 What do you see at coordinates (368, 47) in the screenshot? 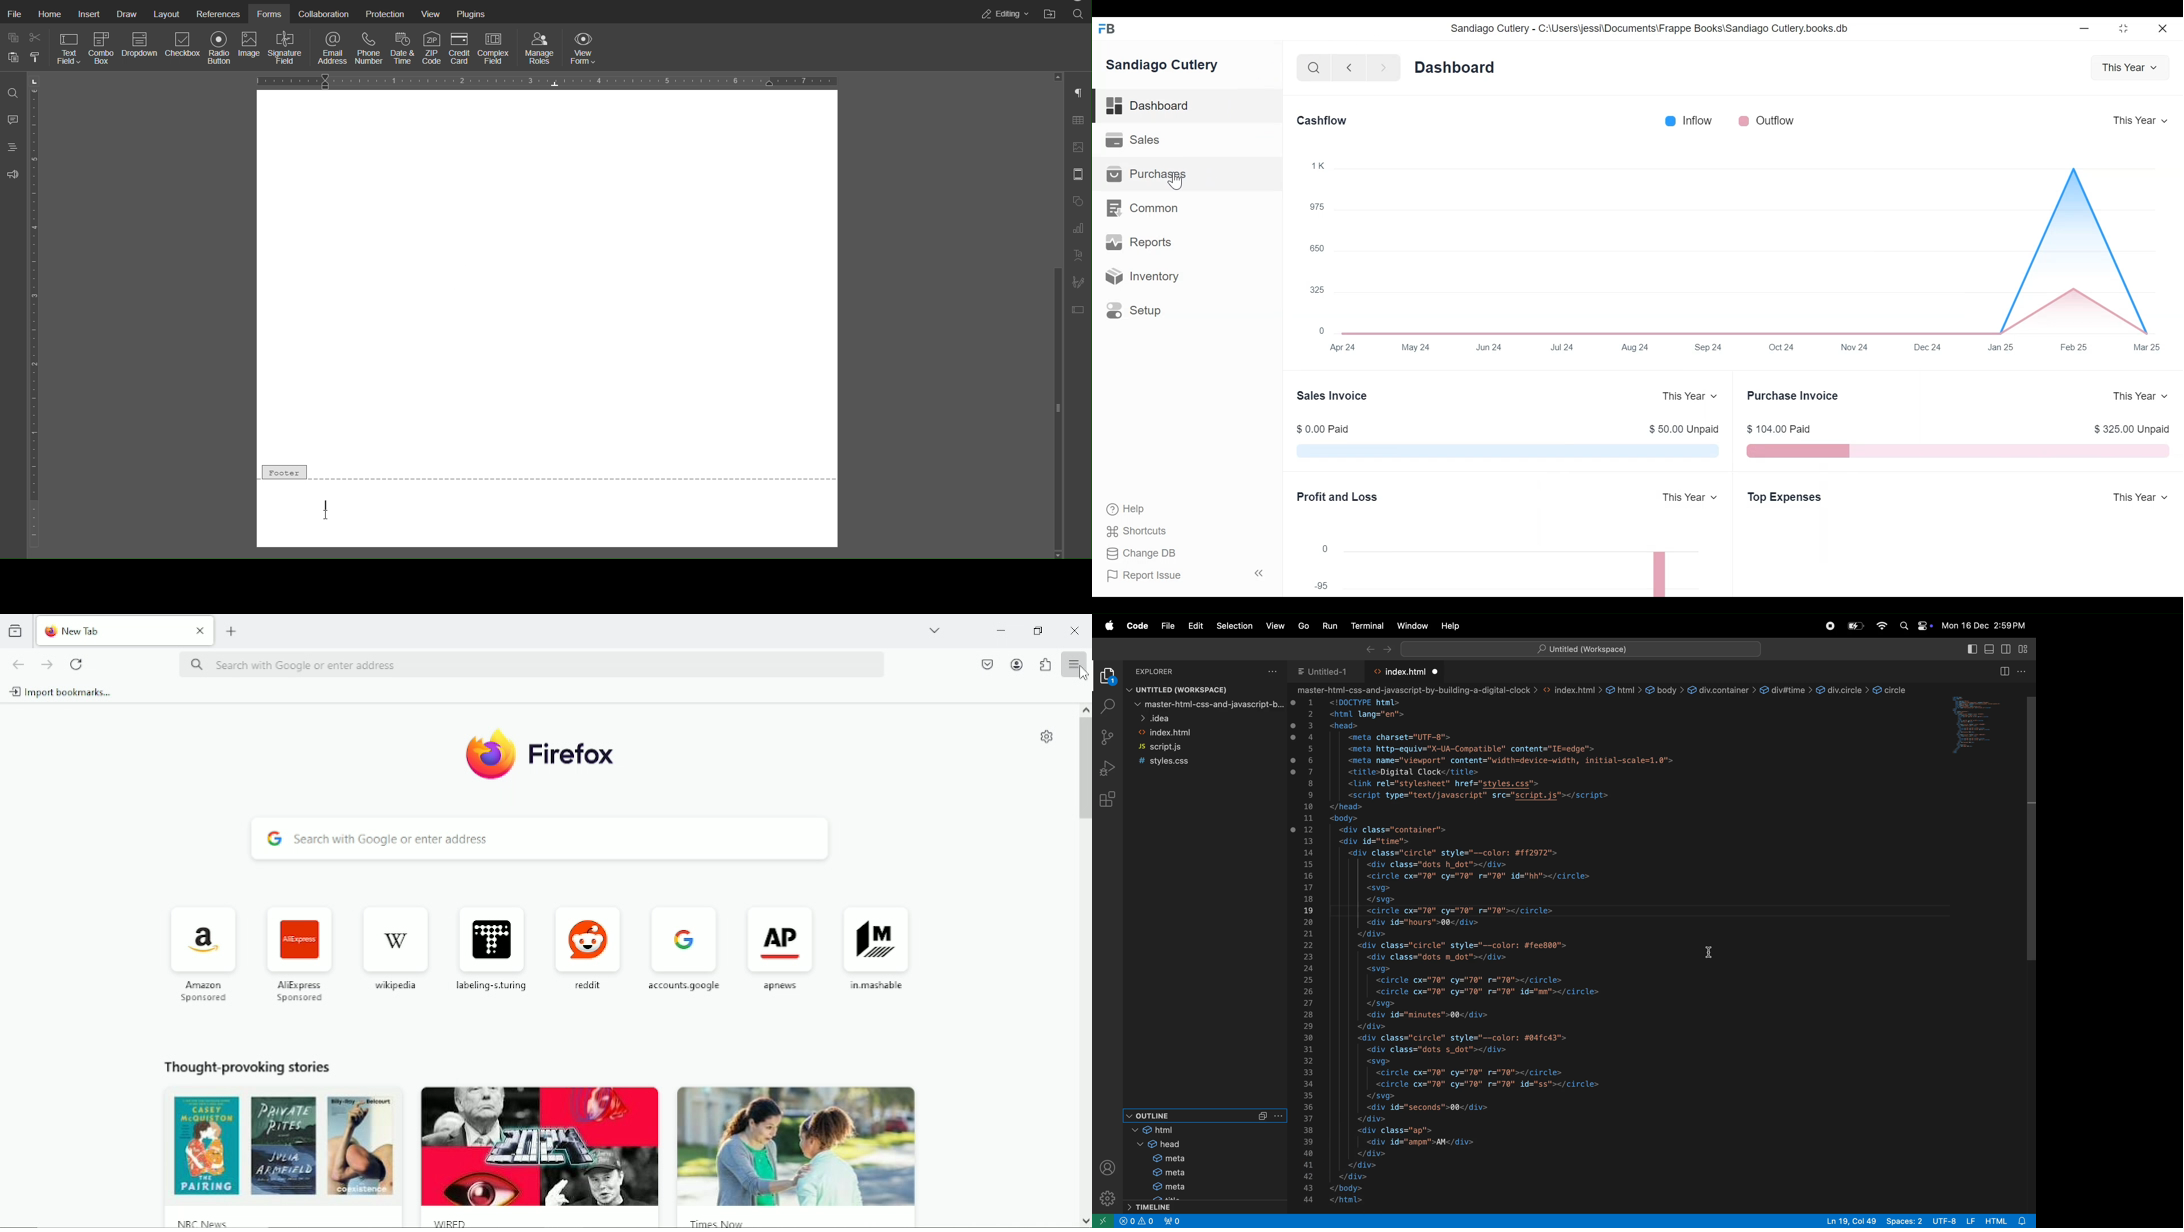
I see `Phone Number ` at bounding box center [368, 47].